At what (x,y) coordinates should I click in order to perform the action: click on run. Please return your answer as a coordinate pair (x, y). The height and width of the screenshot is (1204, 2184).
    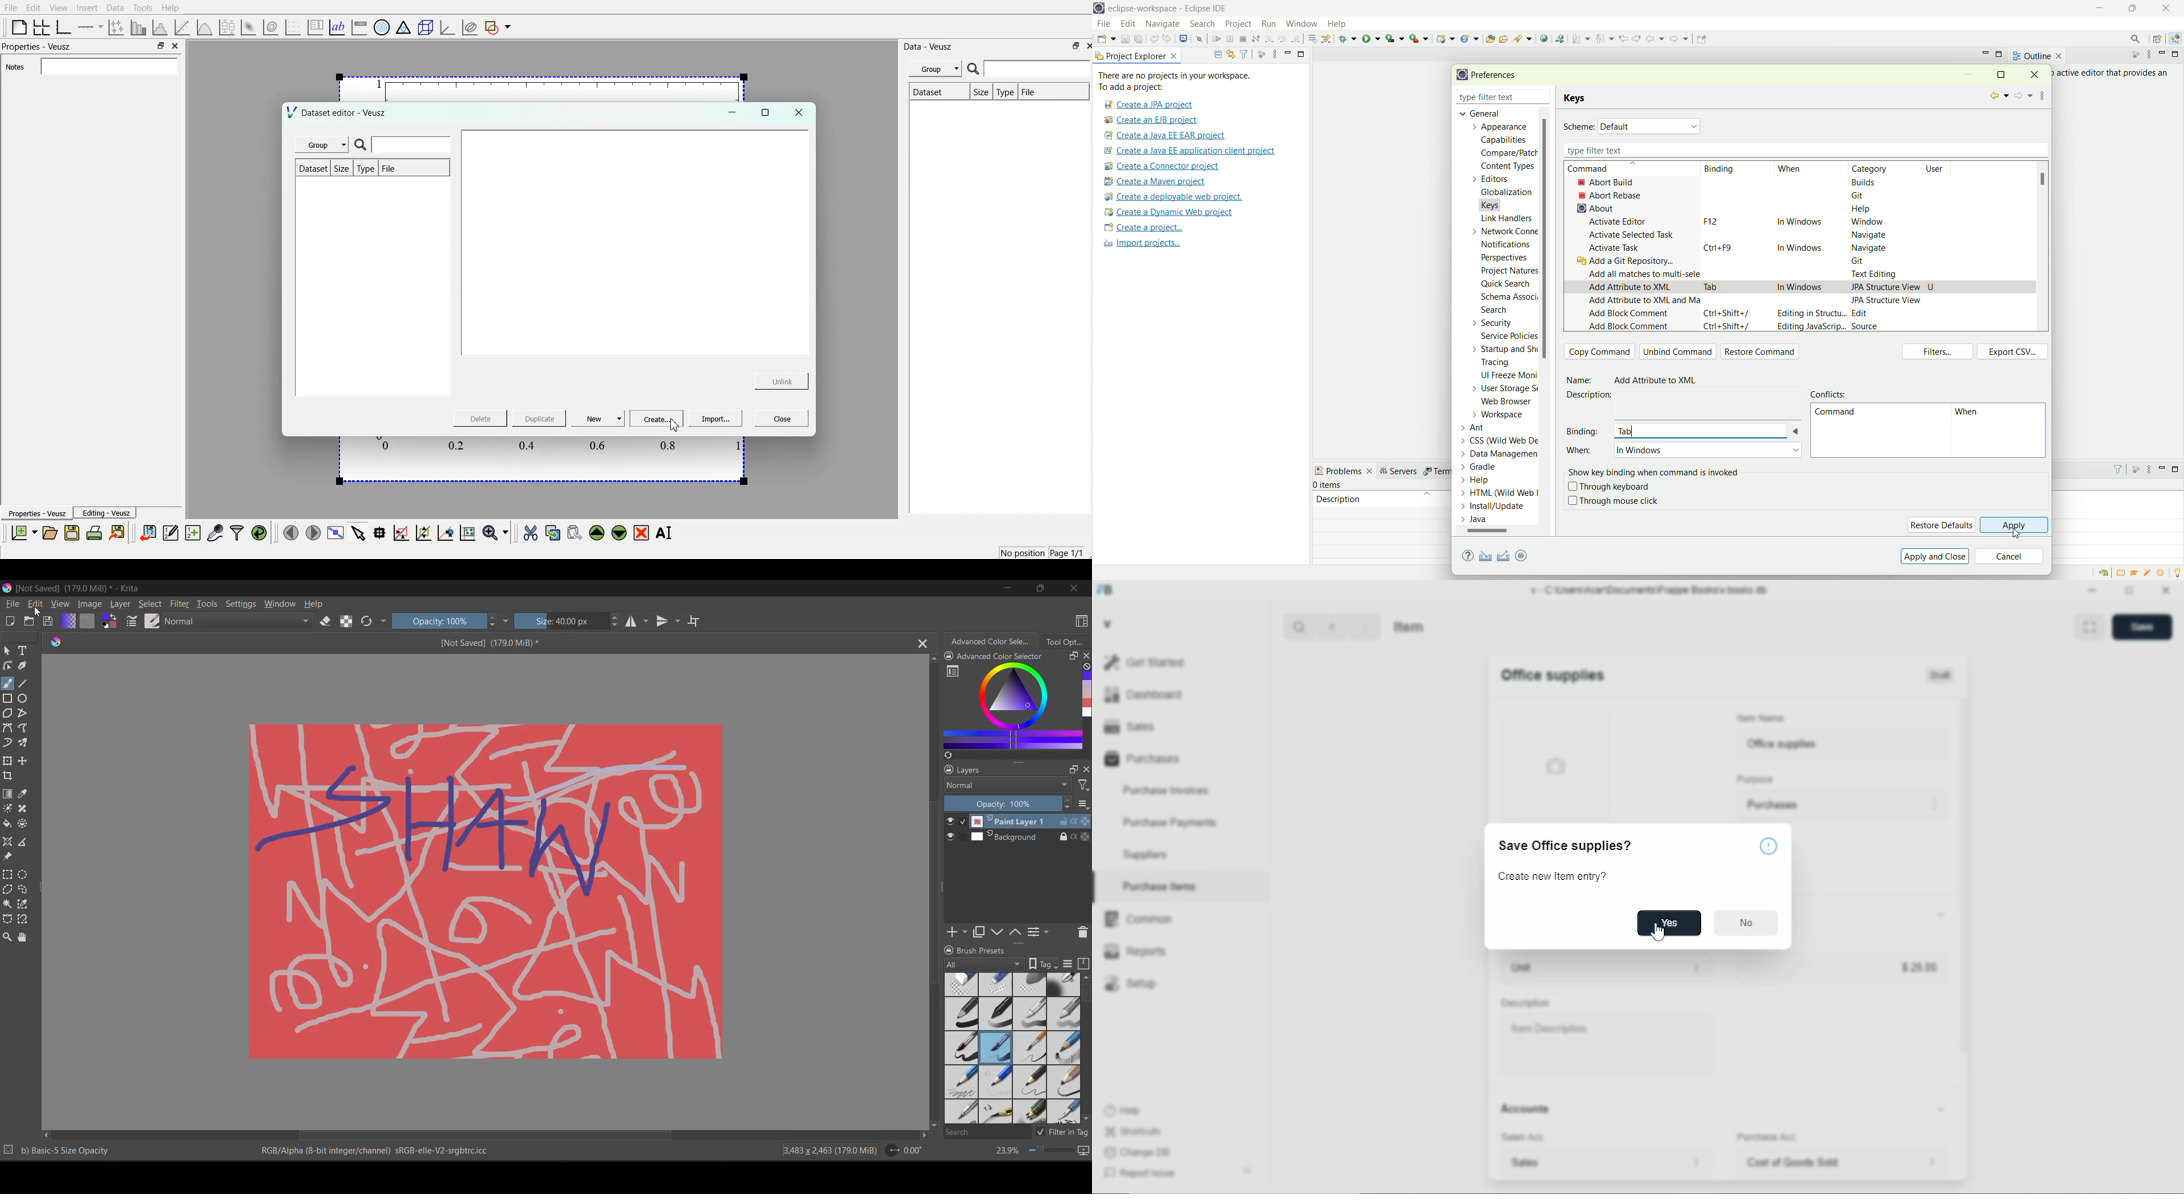
    Looking at the image, I should click on (1267, 23).